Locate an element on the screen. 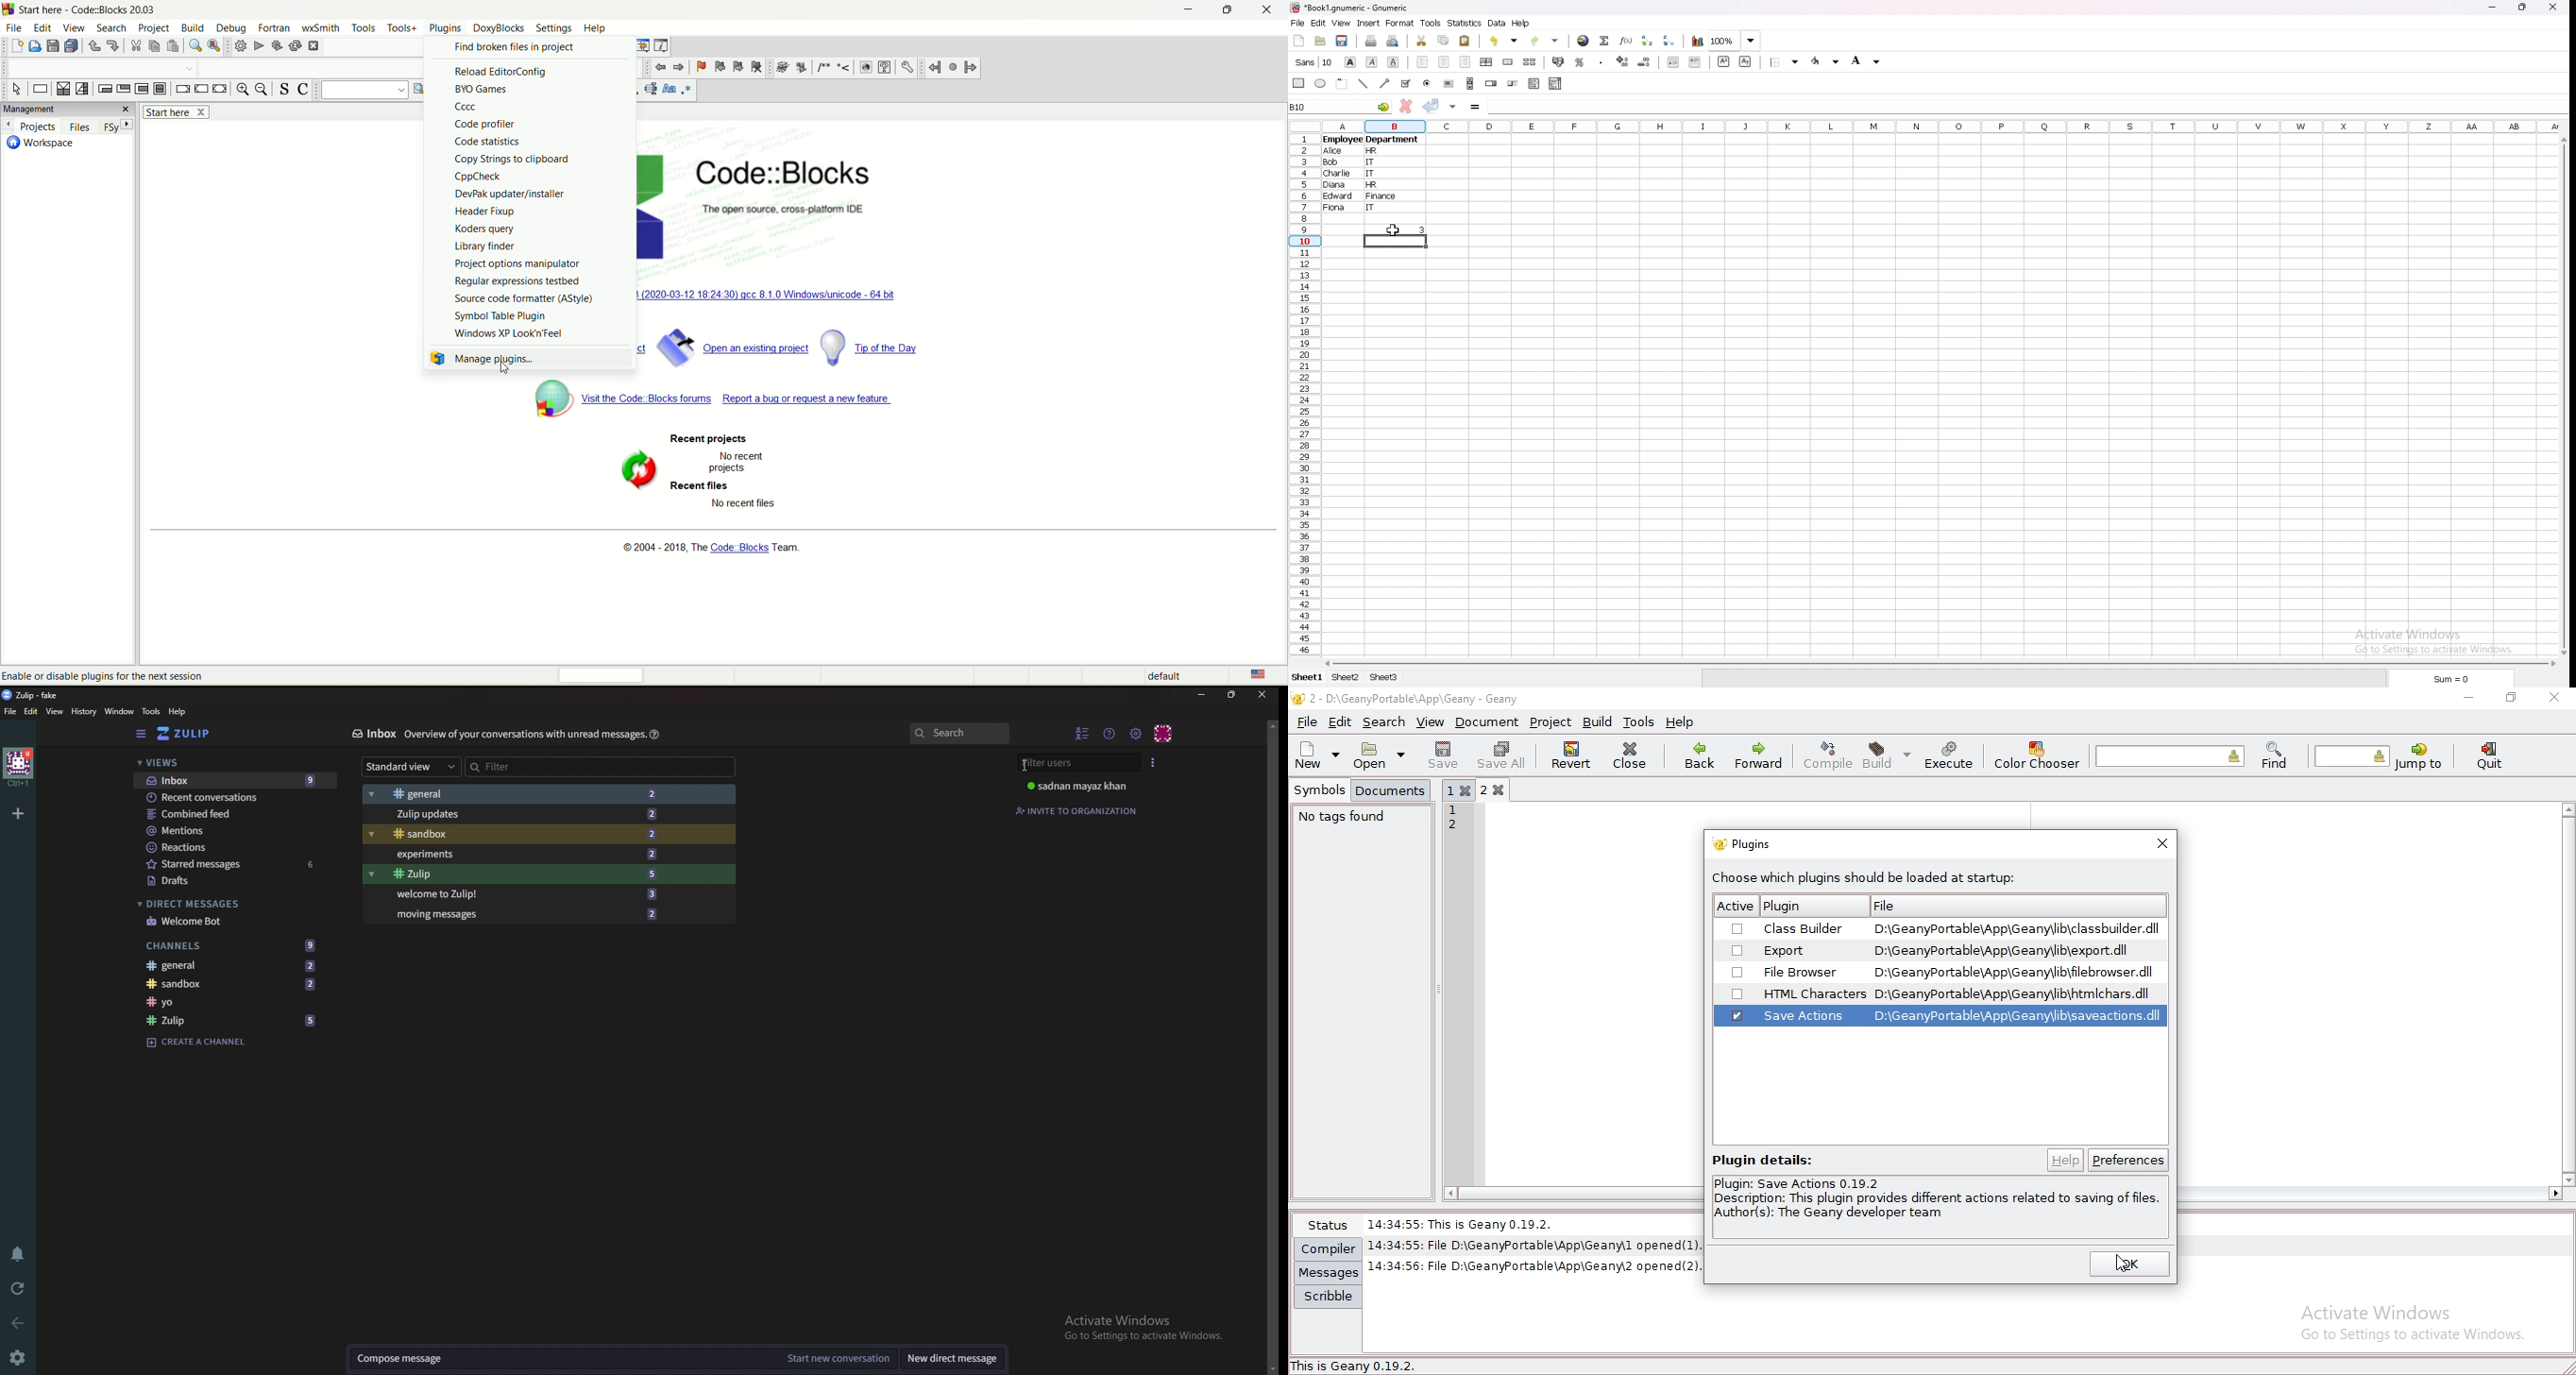  formula is located at coordinates (1475, 106).